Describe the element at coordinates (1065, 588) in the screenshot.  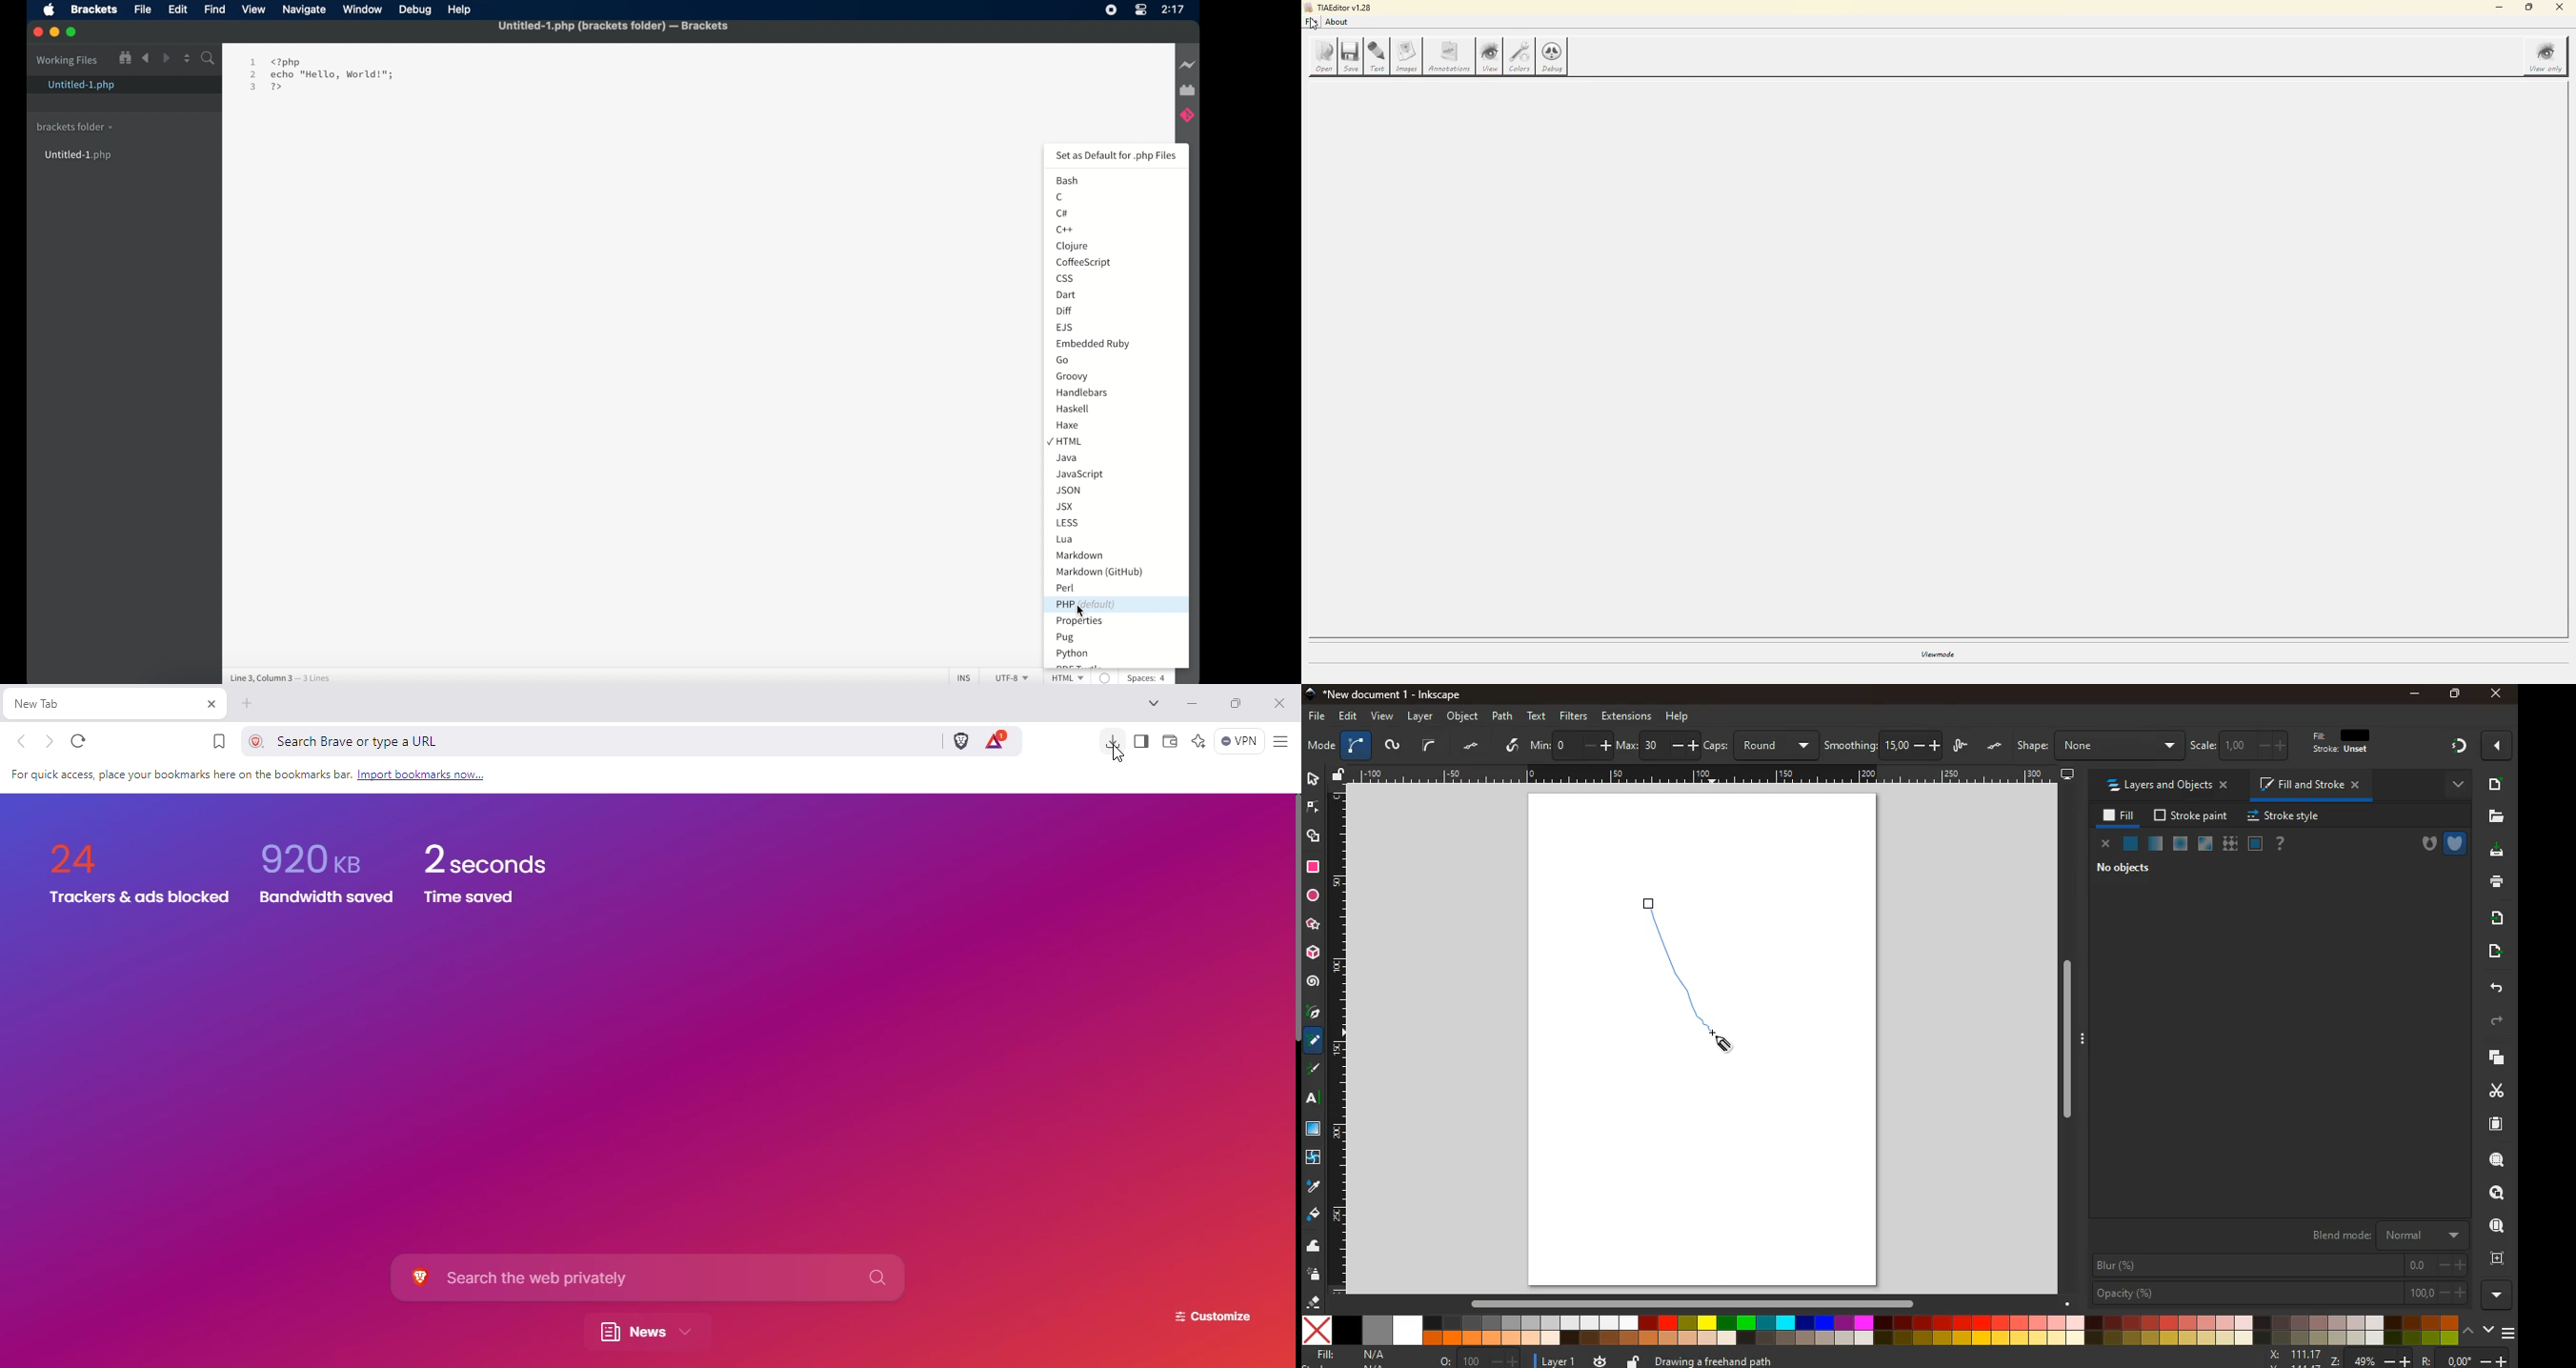
I see `perl` at that location.